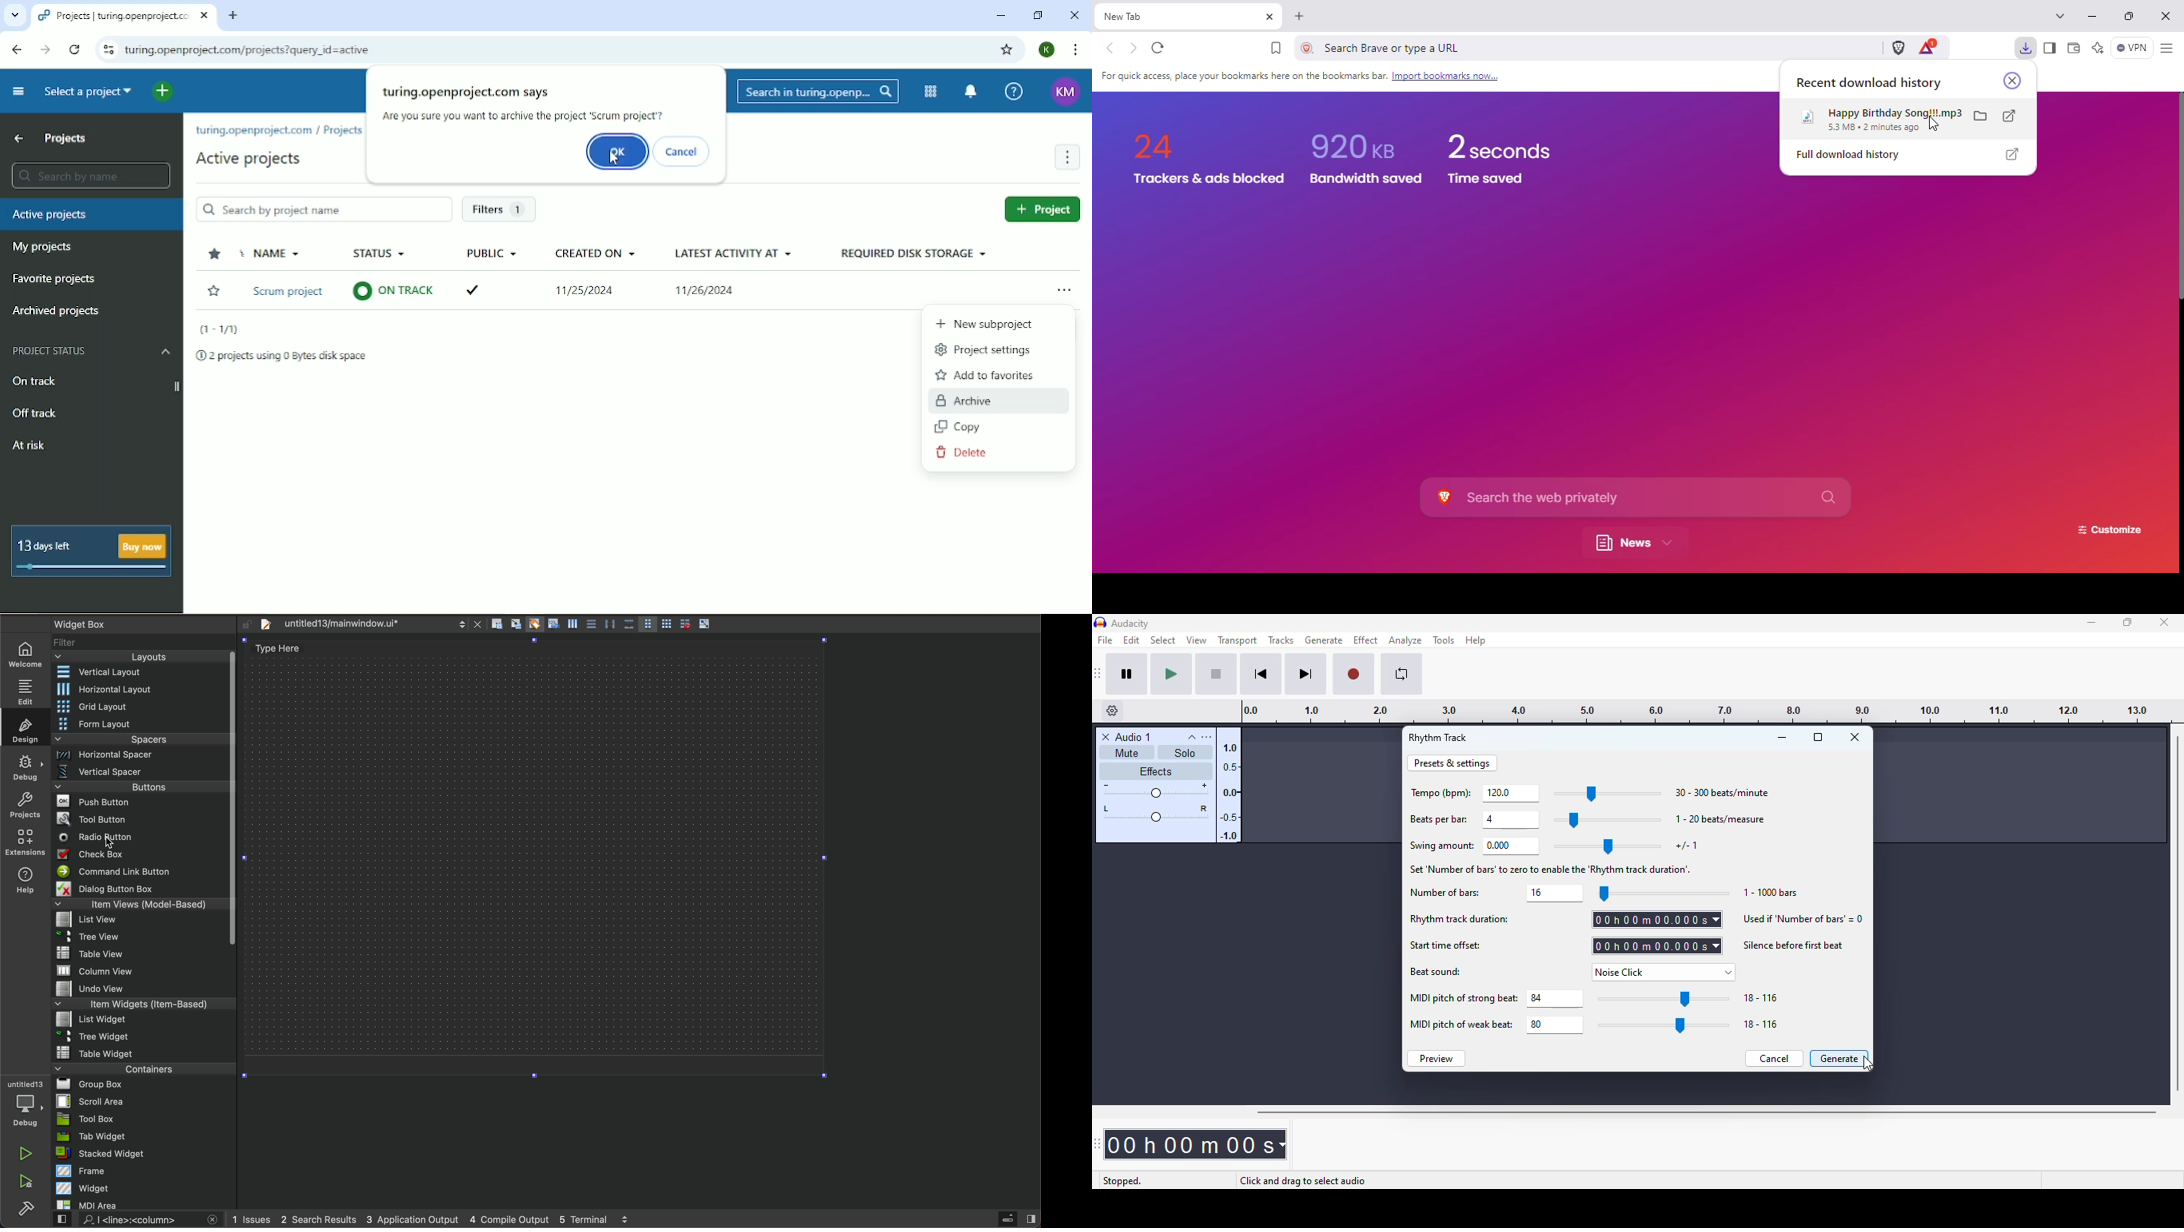  What do you see at coordinates (2182, 199) in the screenshot?
I see `vertical scroll bar` at bounding box center [2182, 199].